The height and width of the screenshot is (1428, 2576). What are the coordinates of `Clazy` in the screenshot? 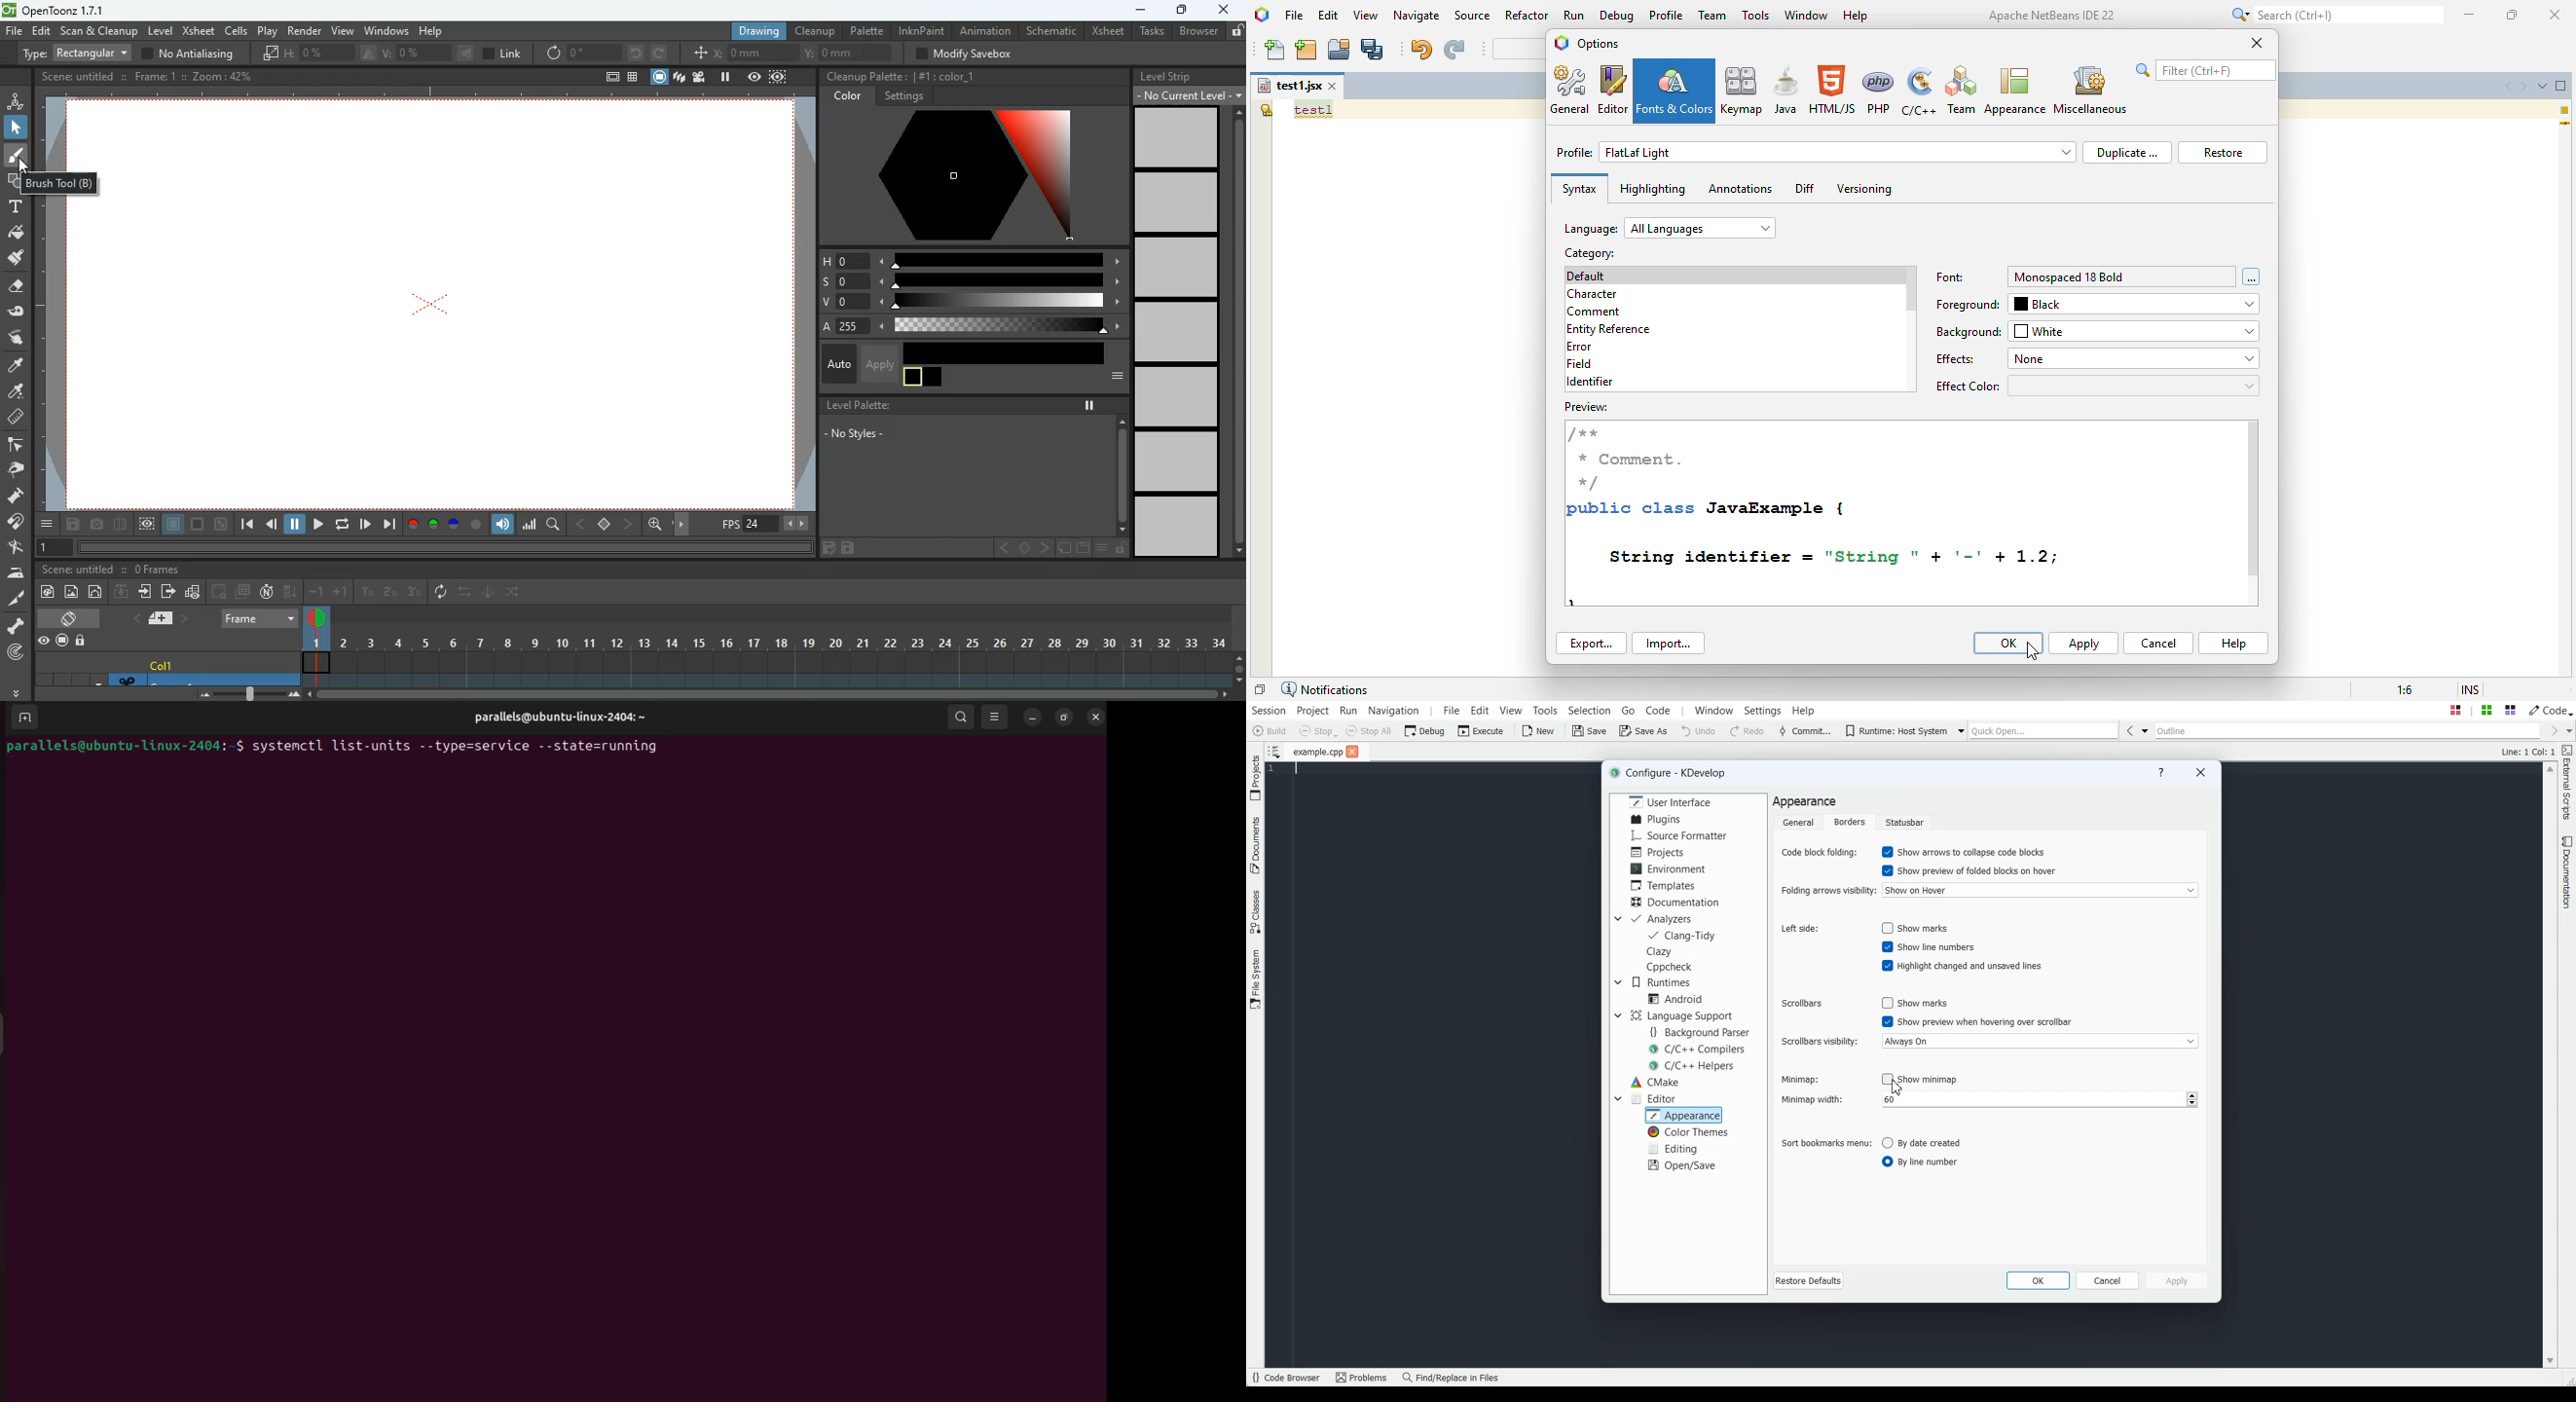 It's located at (1660, 952).